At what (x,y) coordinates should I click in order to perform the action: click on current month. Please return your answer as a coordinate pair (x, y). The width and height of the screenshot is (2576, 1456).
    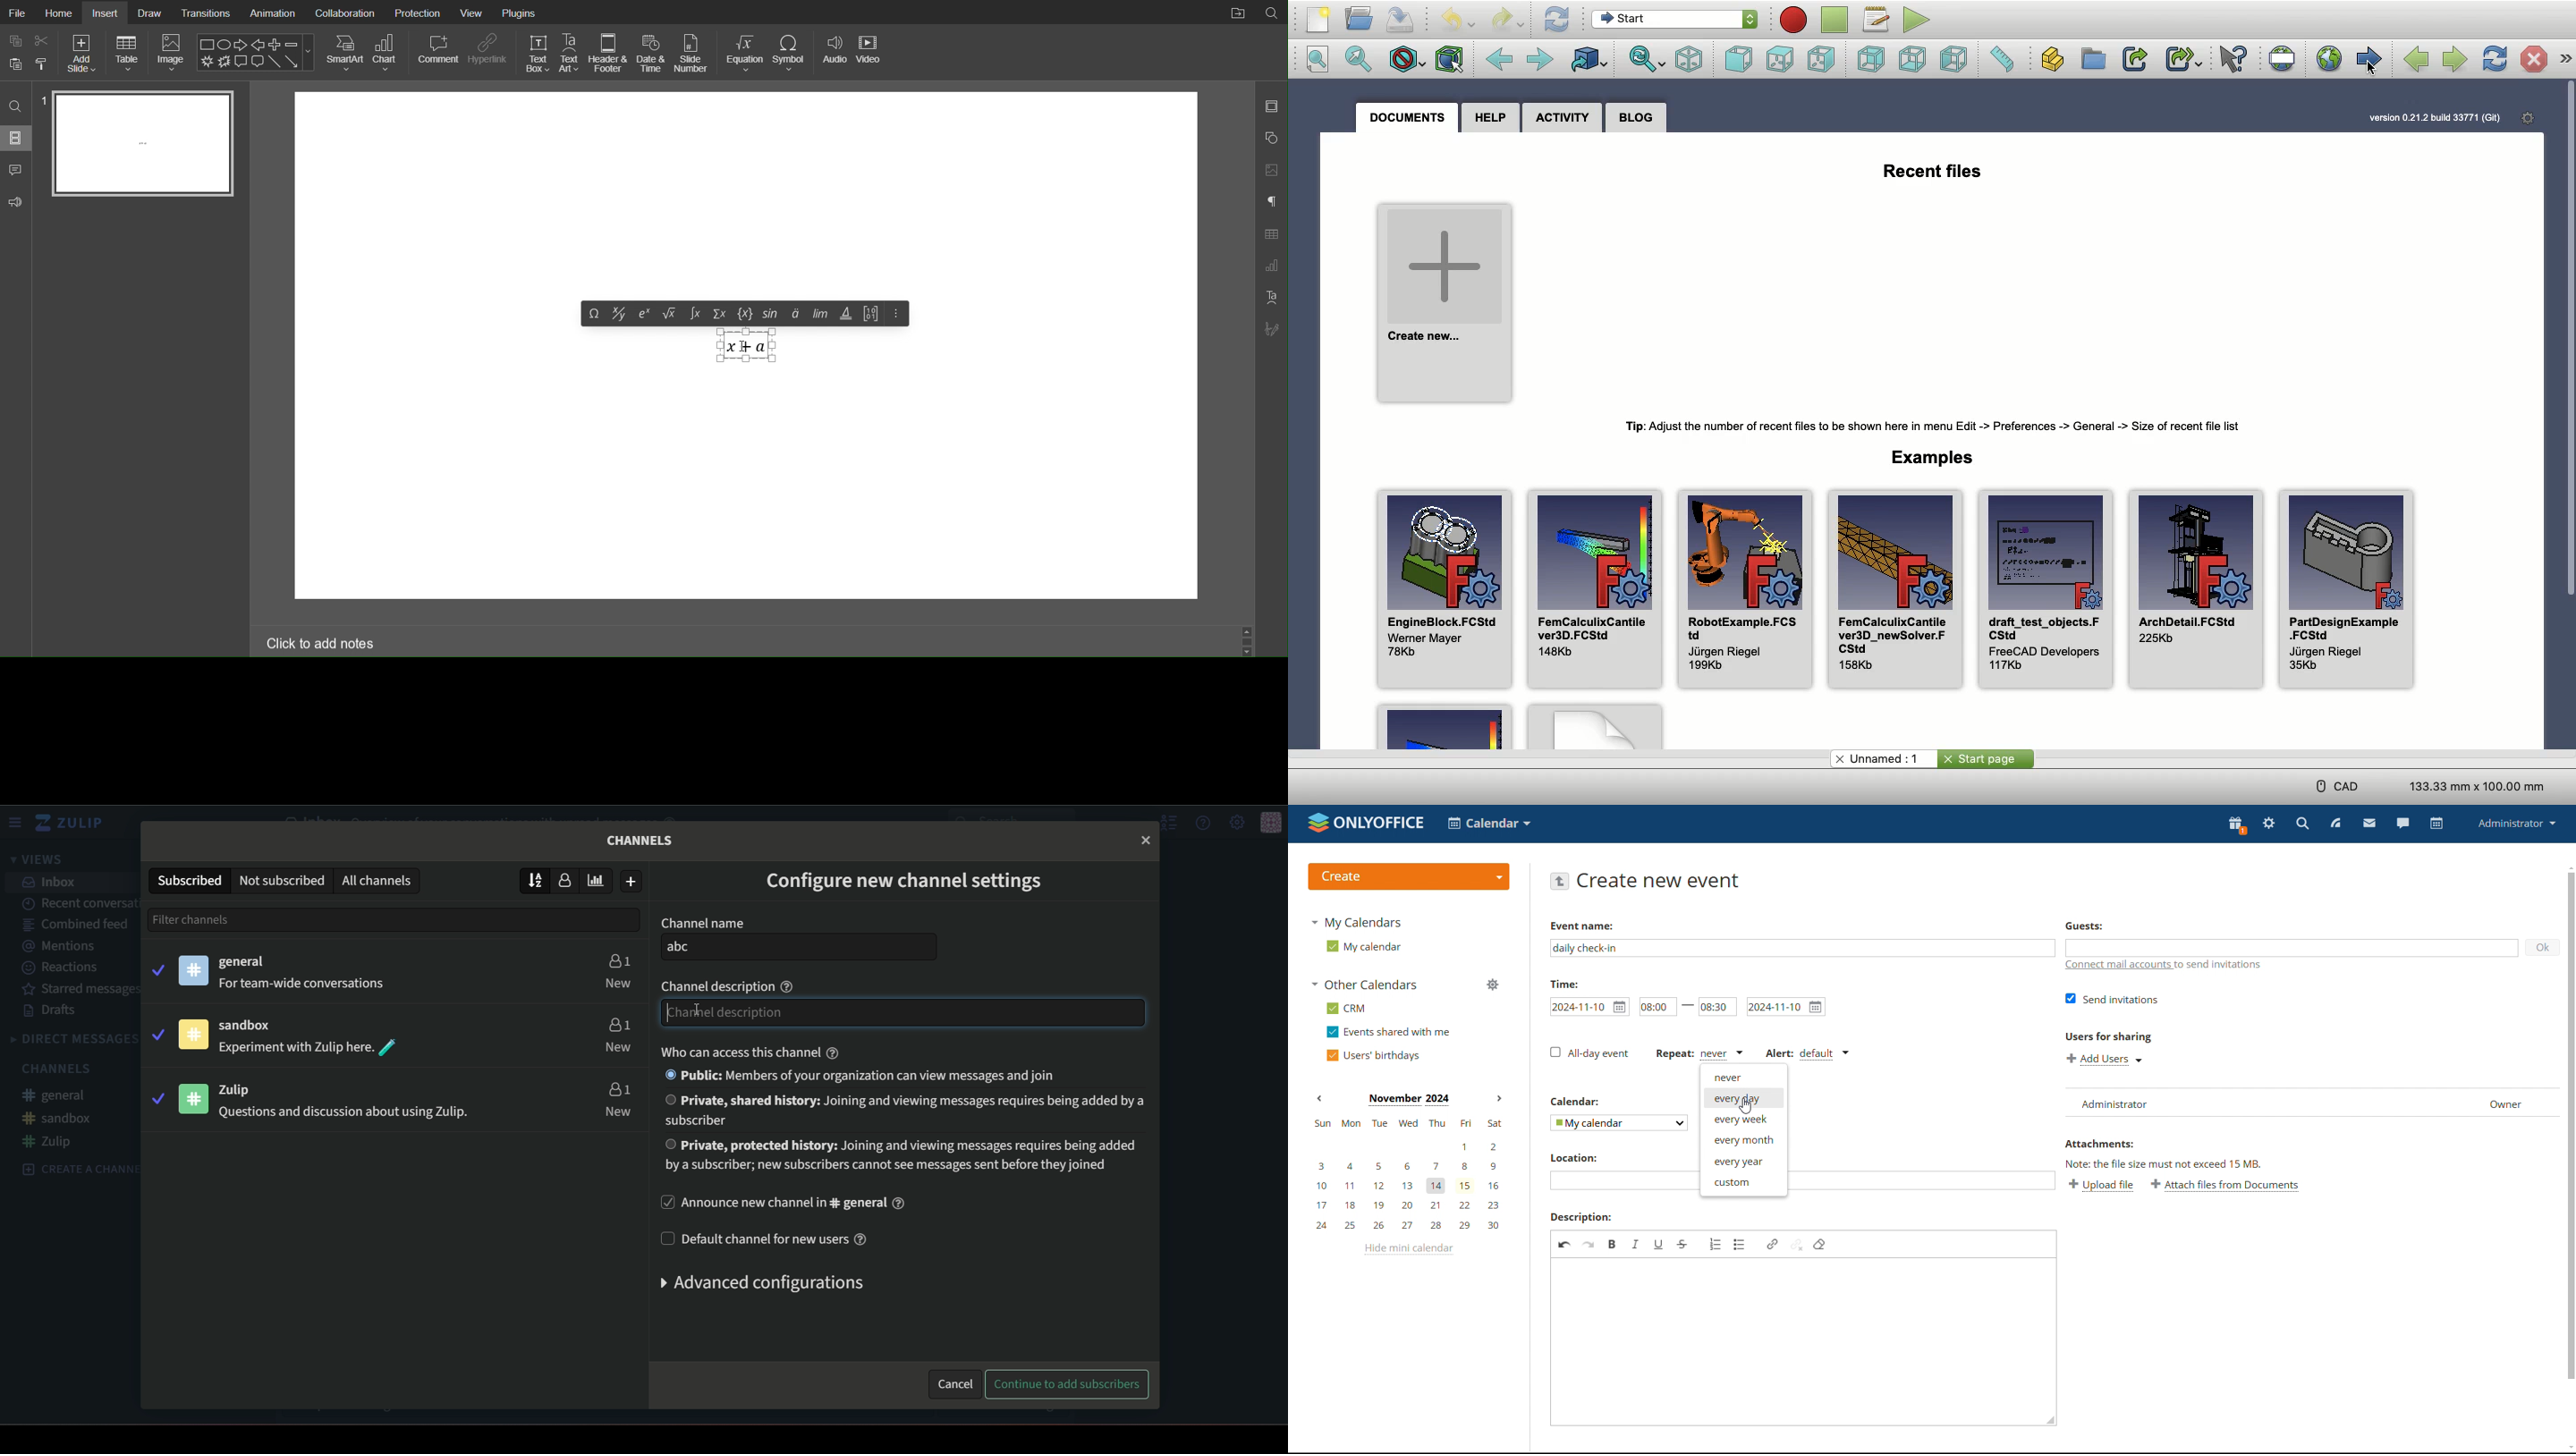
    Looking at the image, I should click on (1407, 1099).